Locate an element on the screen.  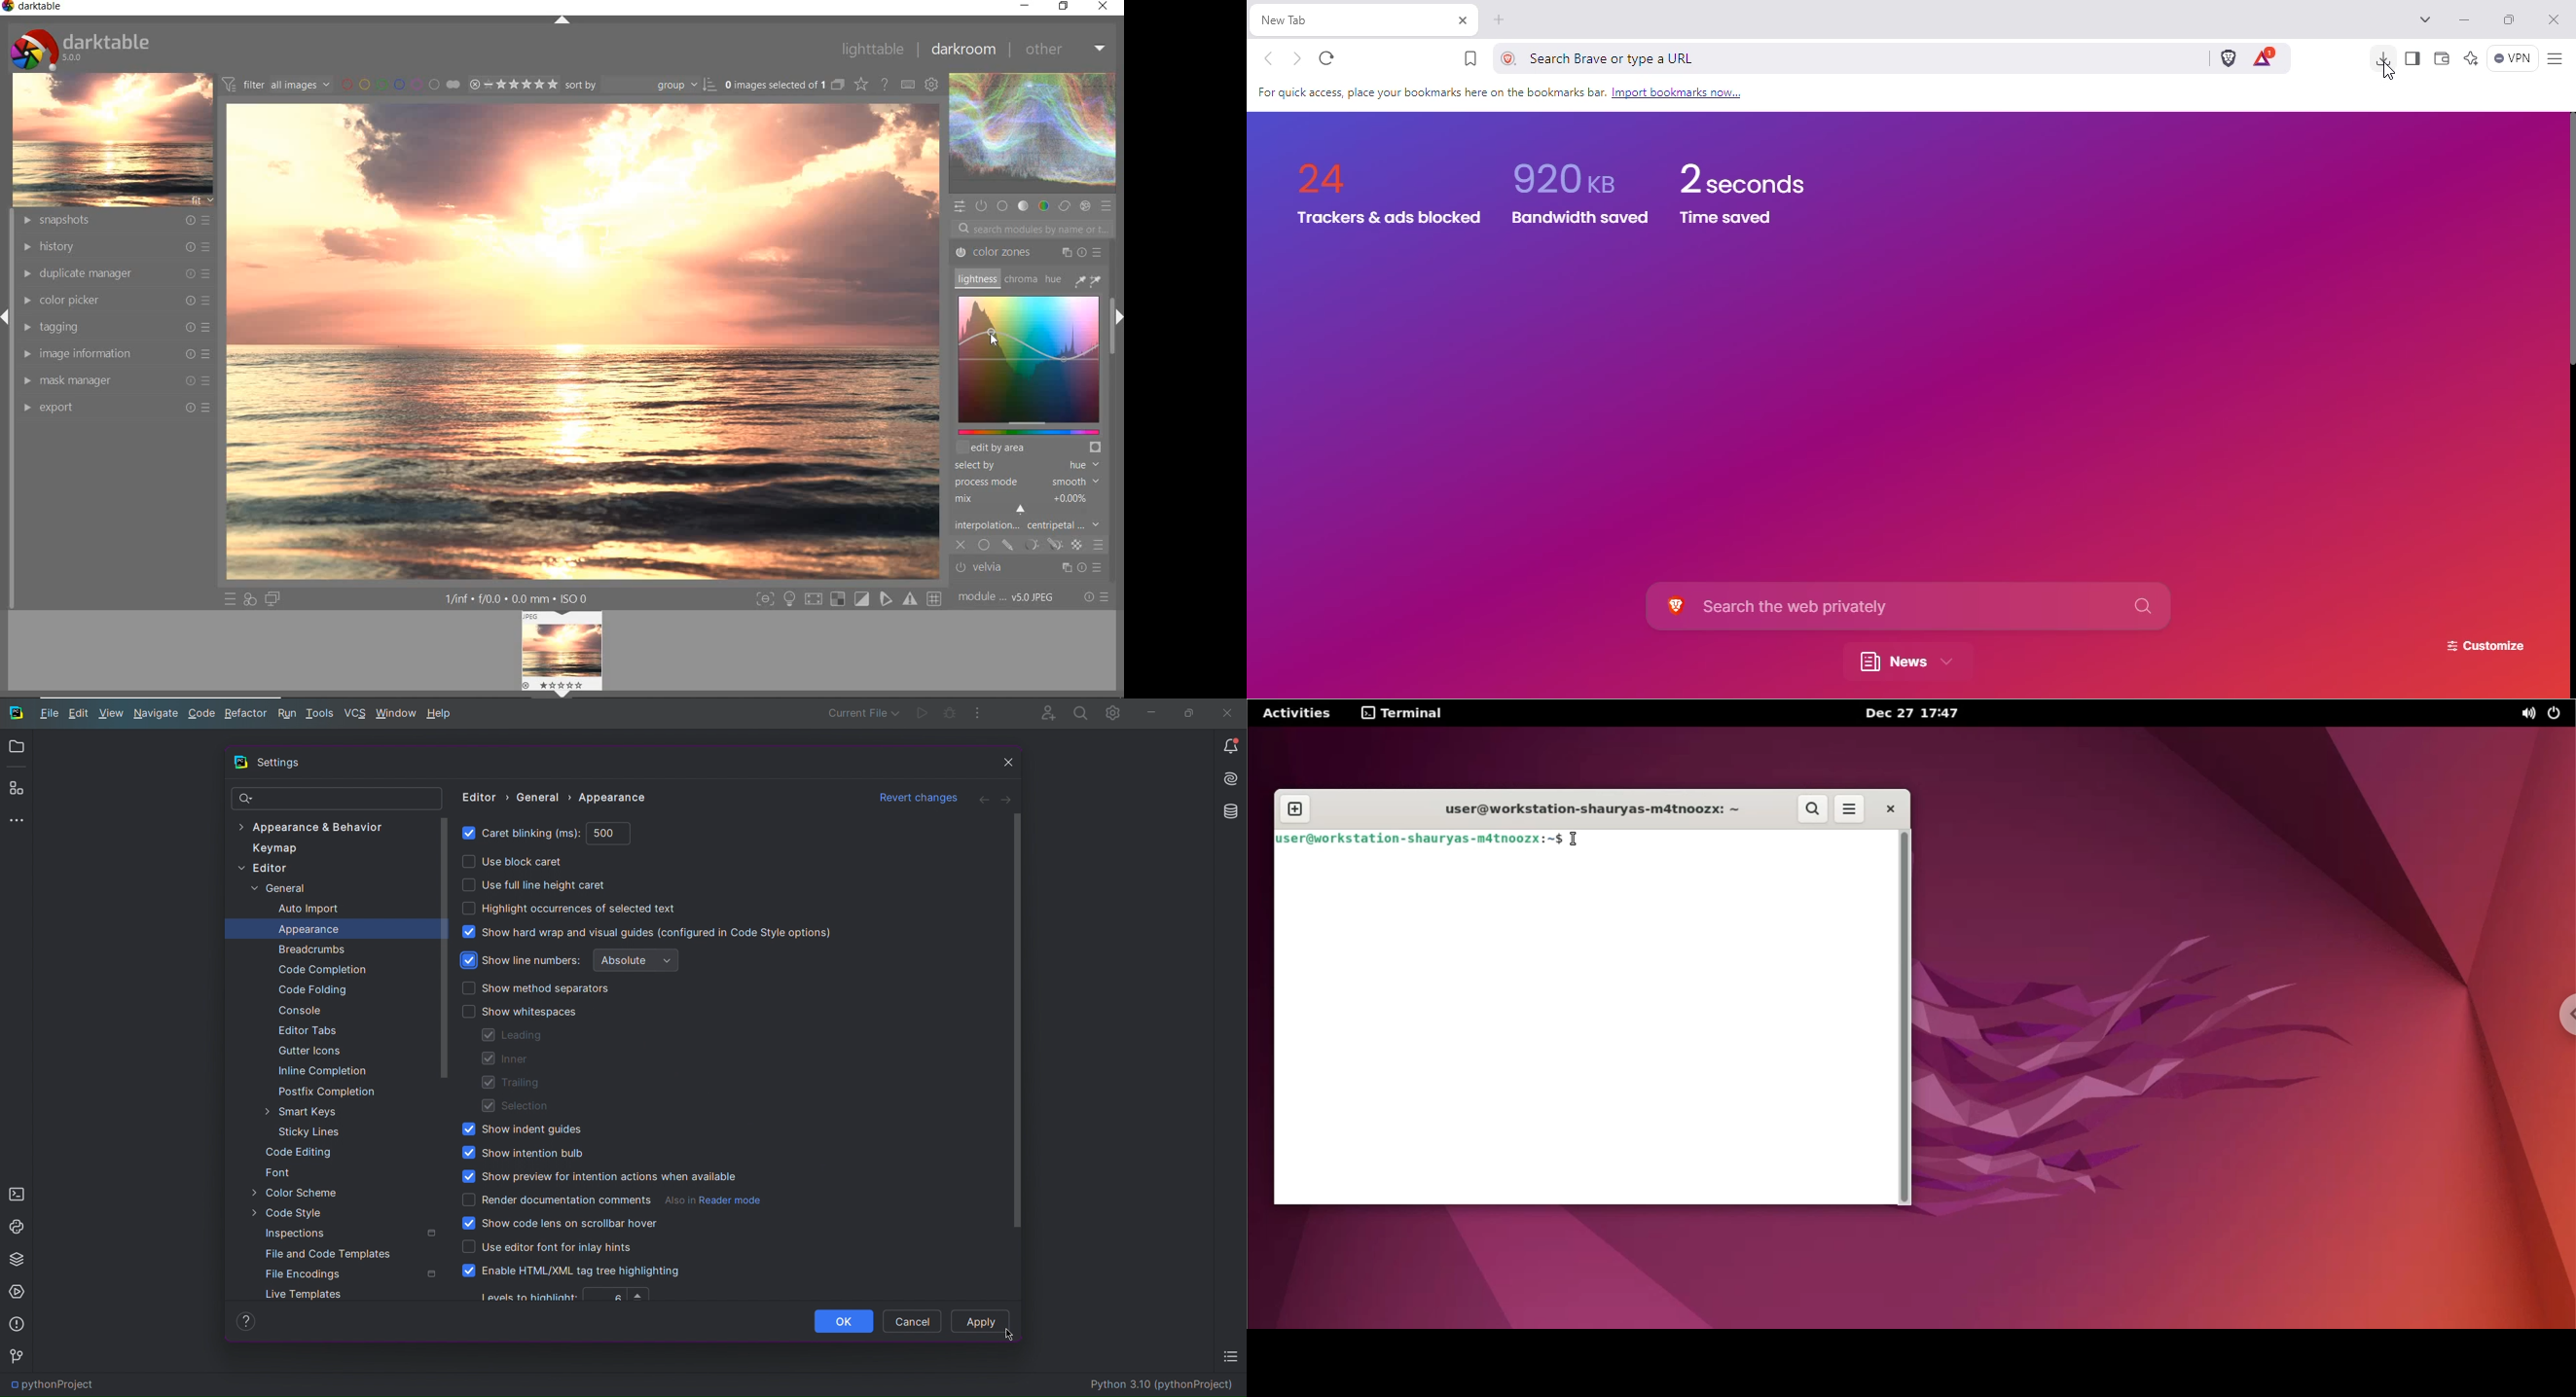
Plugins is located at coordinates (16, 790).